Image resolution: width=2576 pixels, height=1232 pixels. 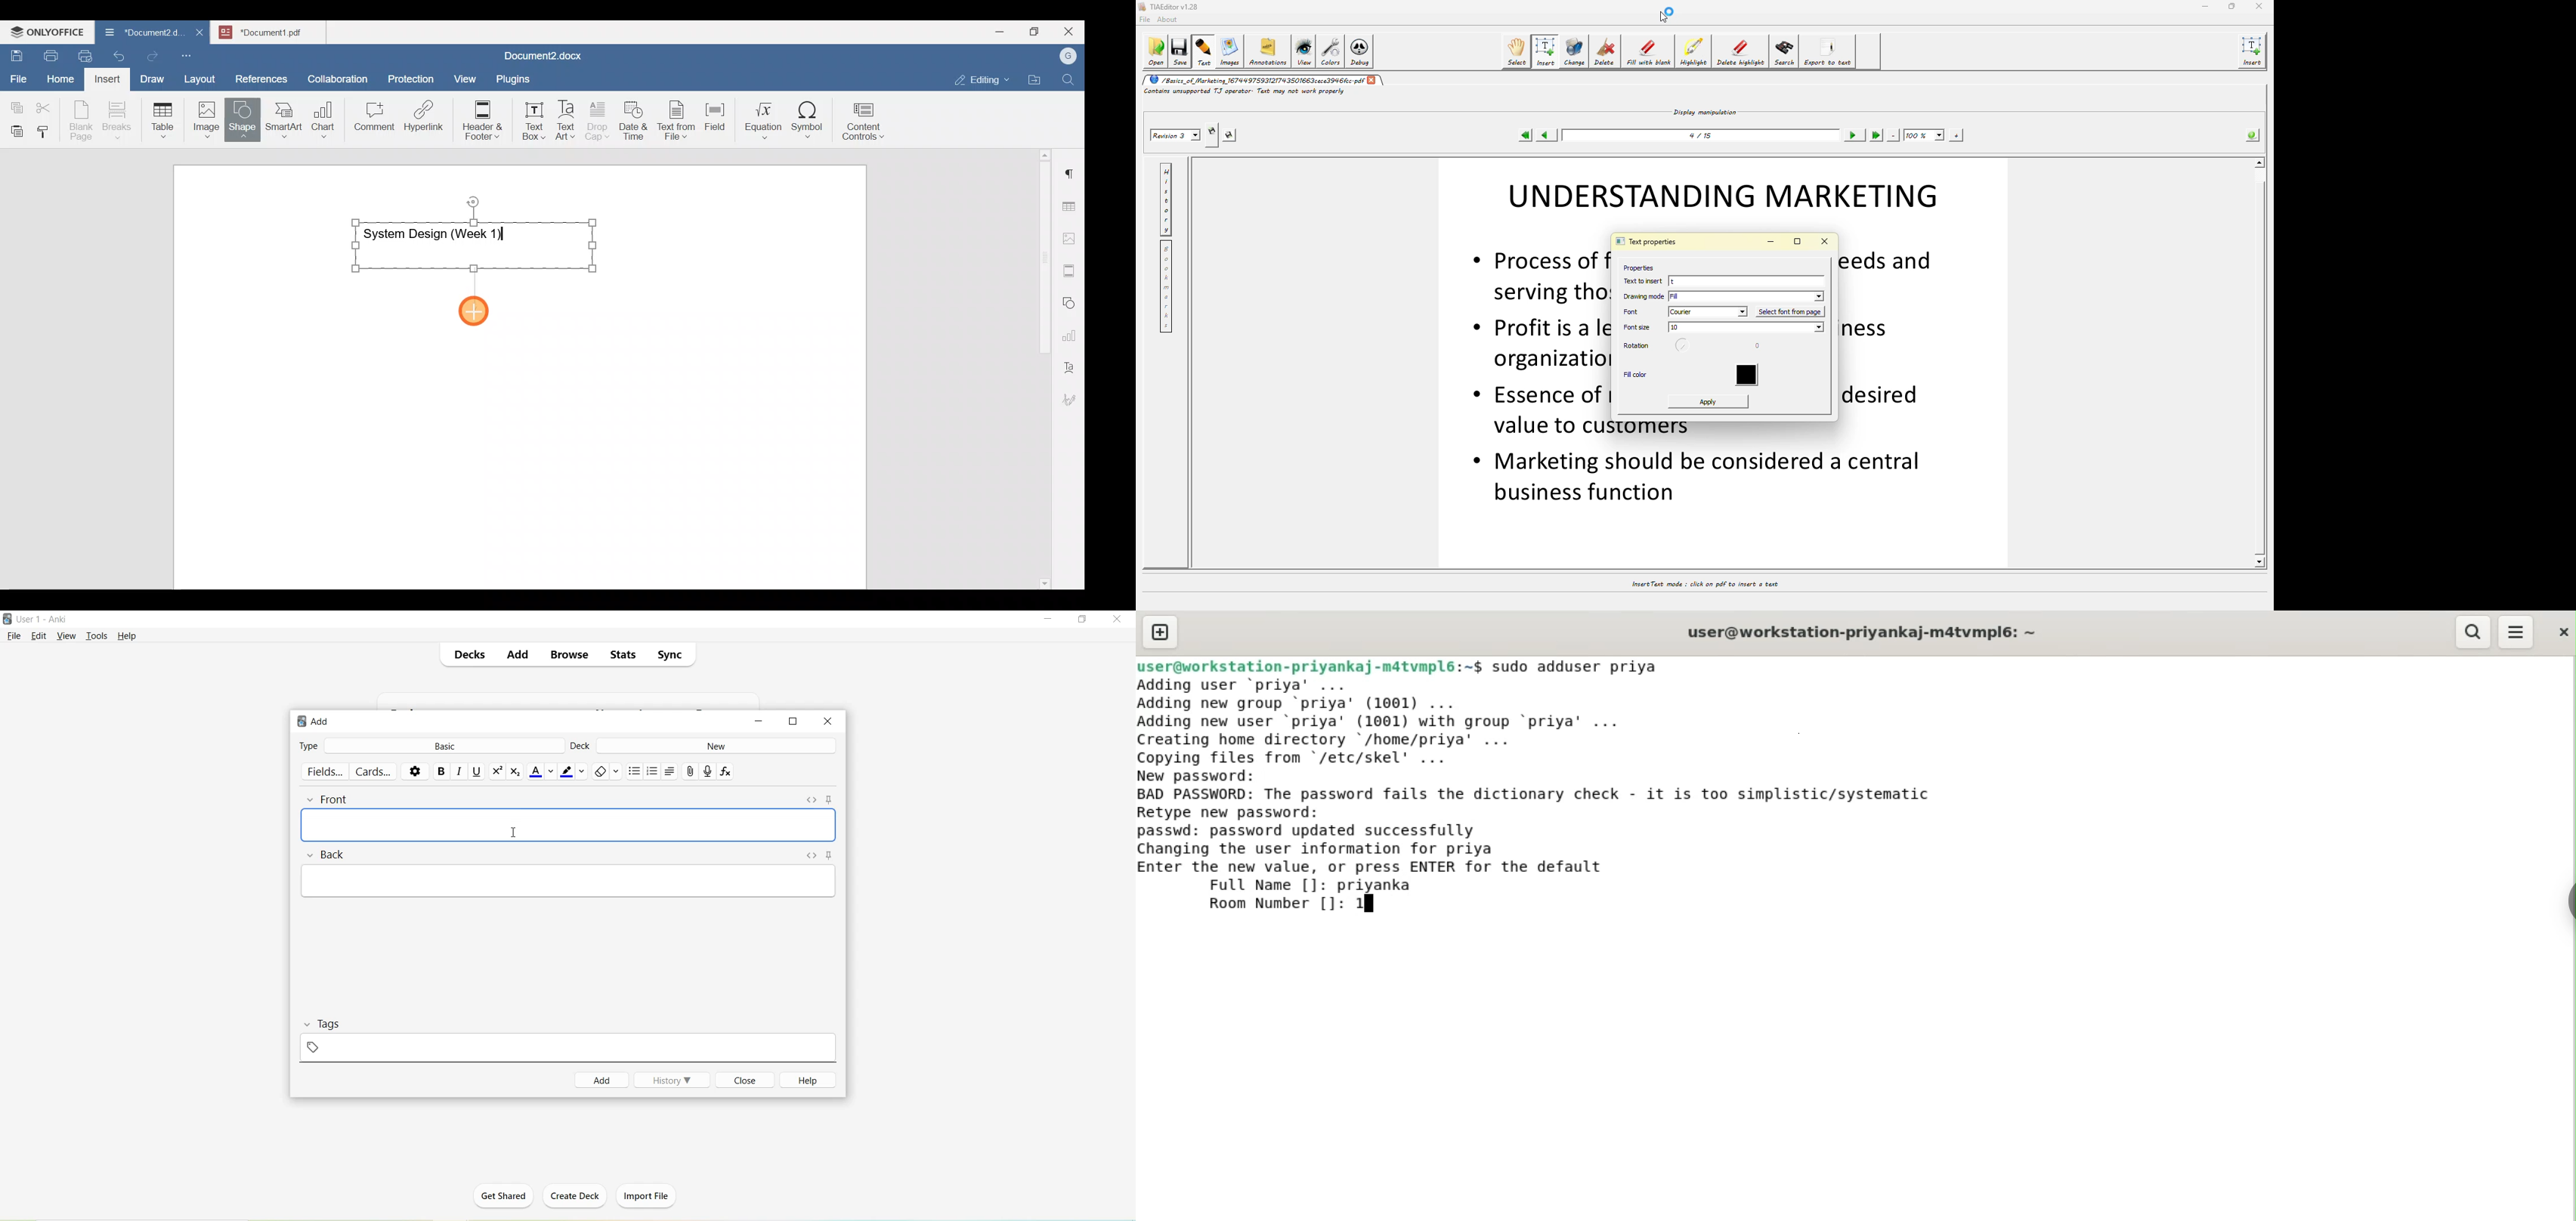 I want to click on Text Art, so click(x=566, y=120).